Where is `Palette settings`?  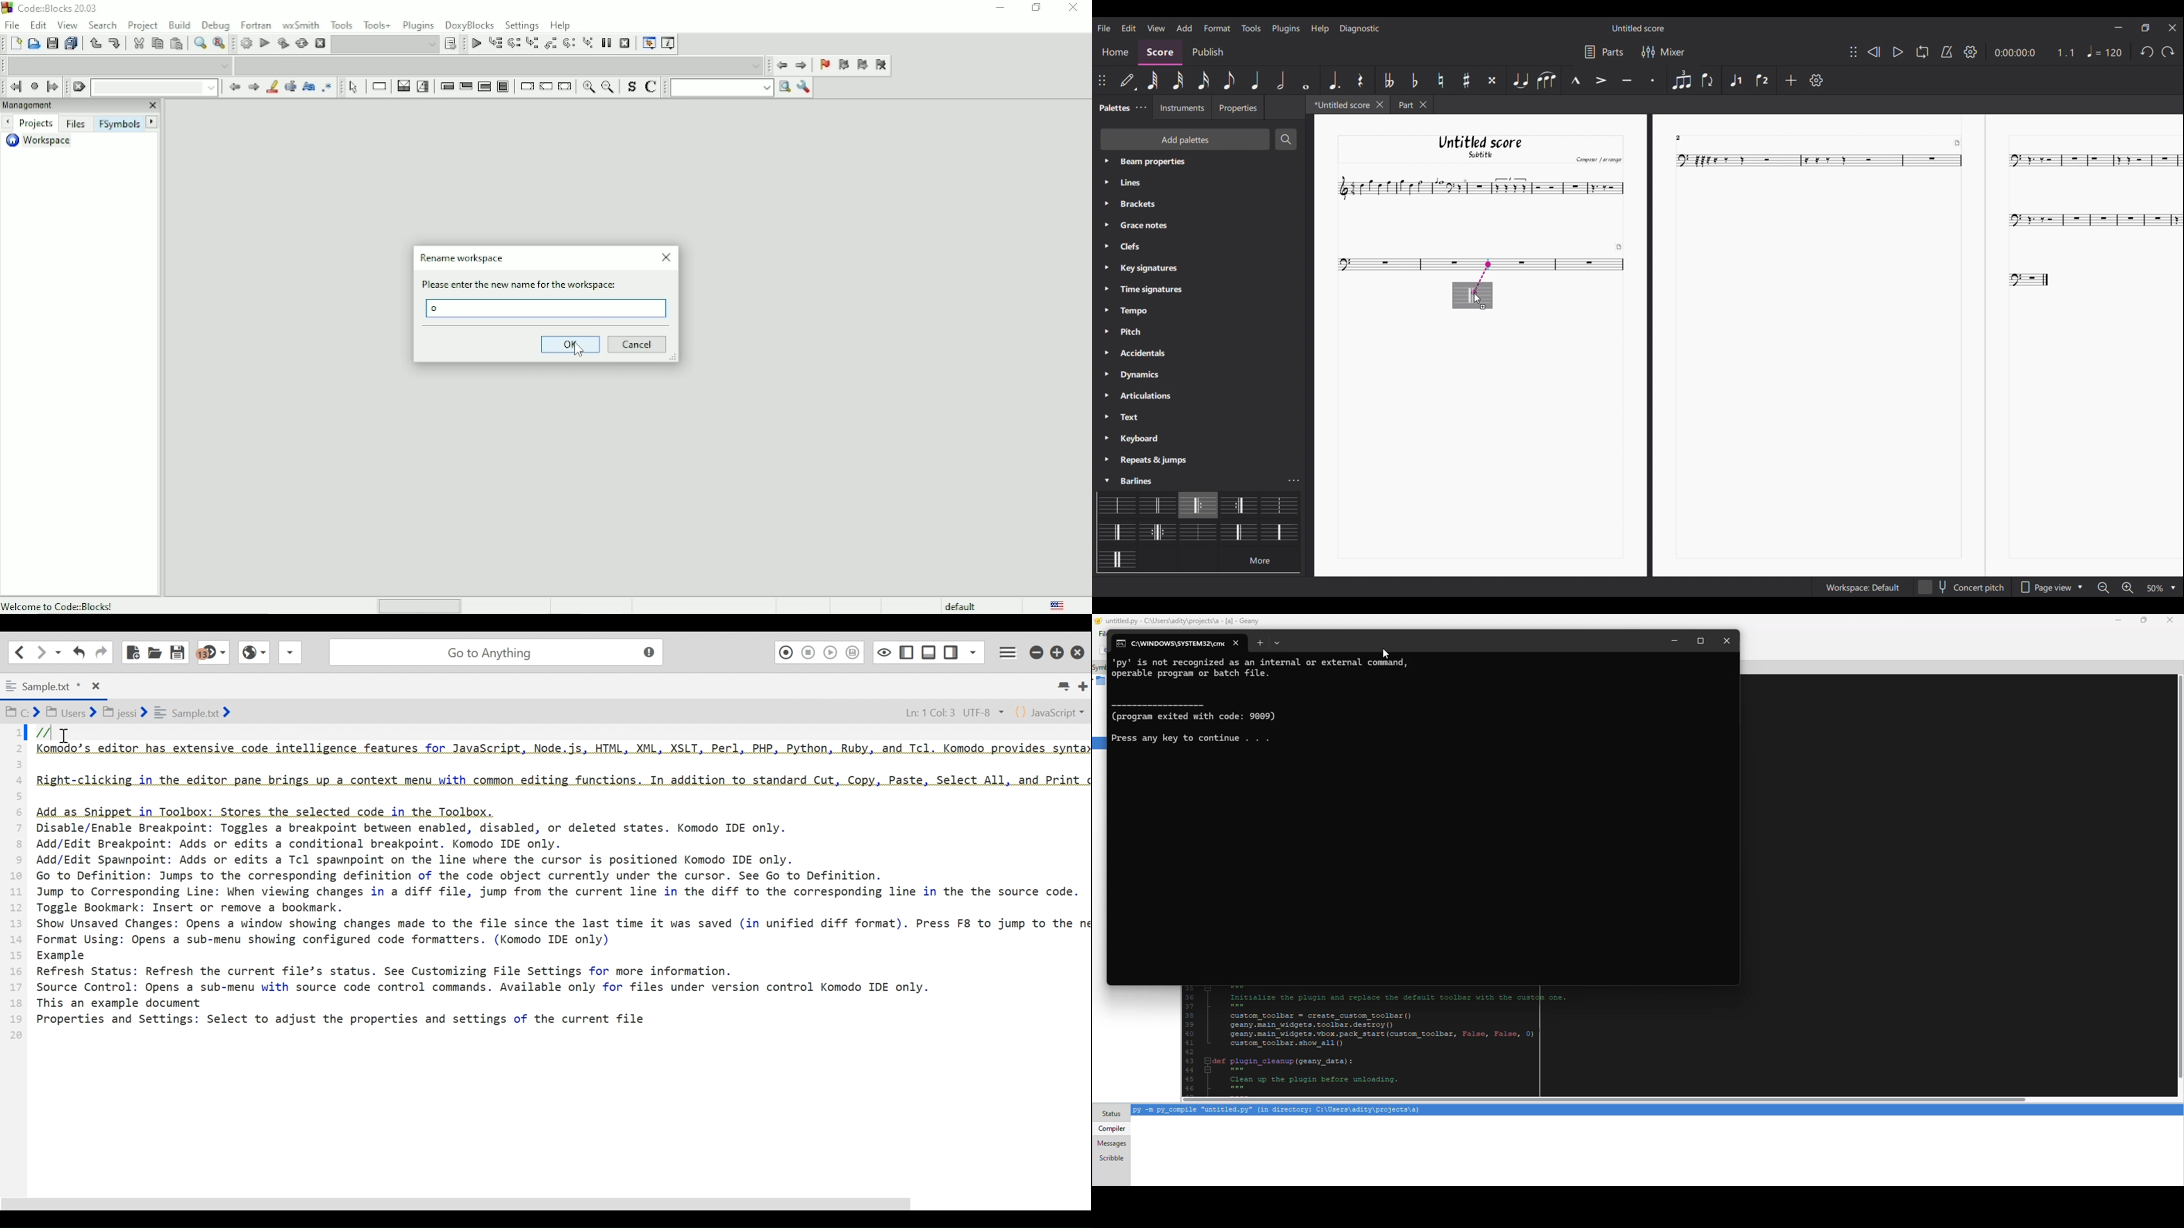
Palette settings is located at coordinates (1131, 479).